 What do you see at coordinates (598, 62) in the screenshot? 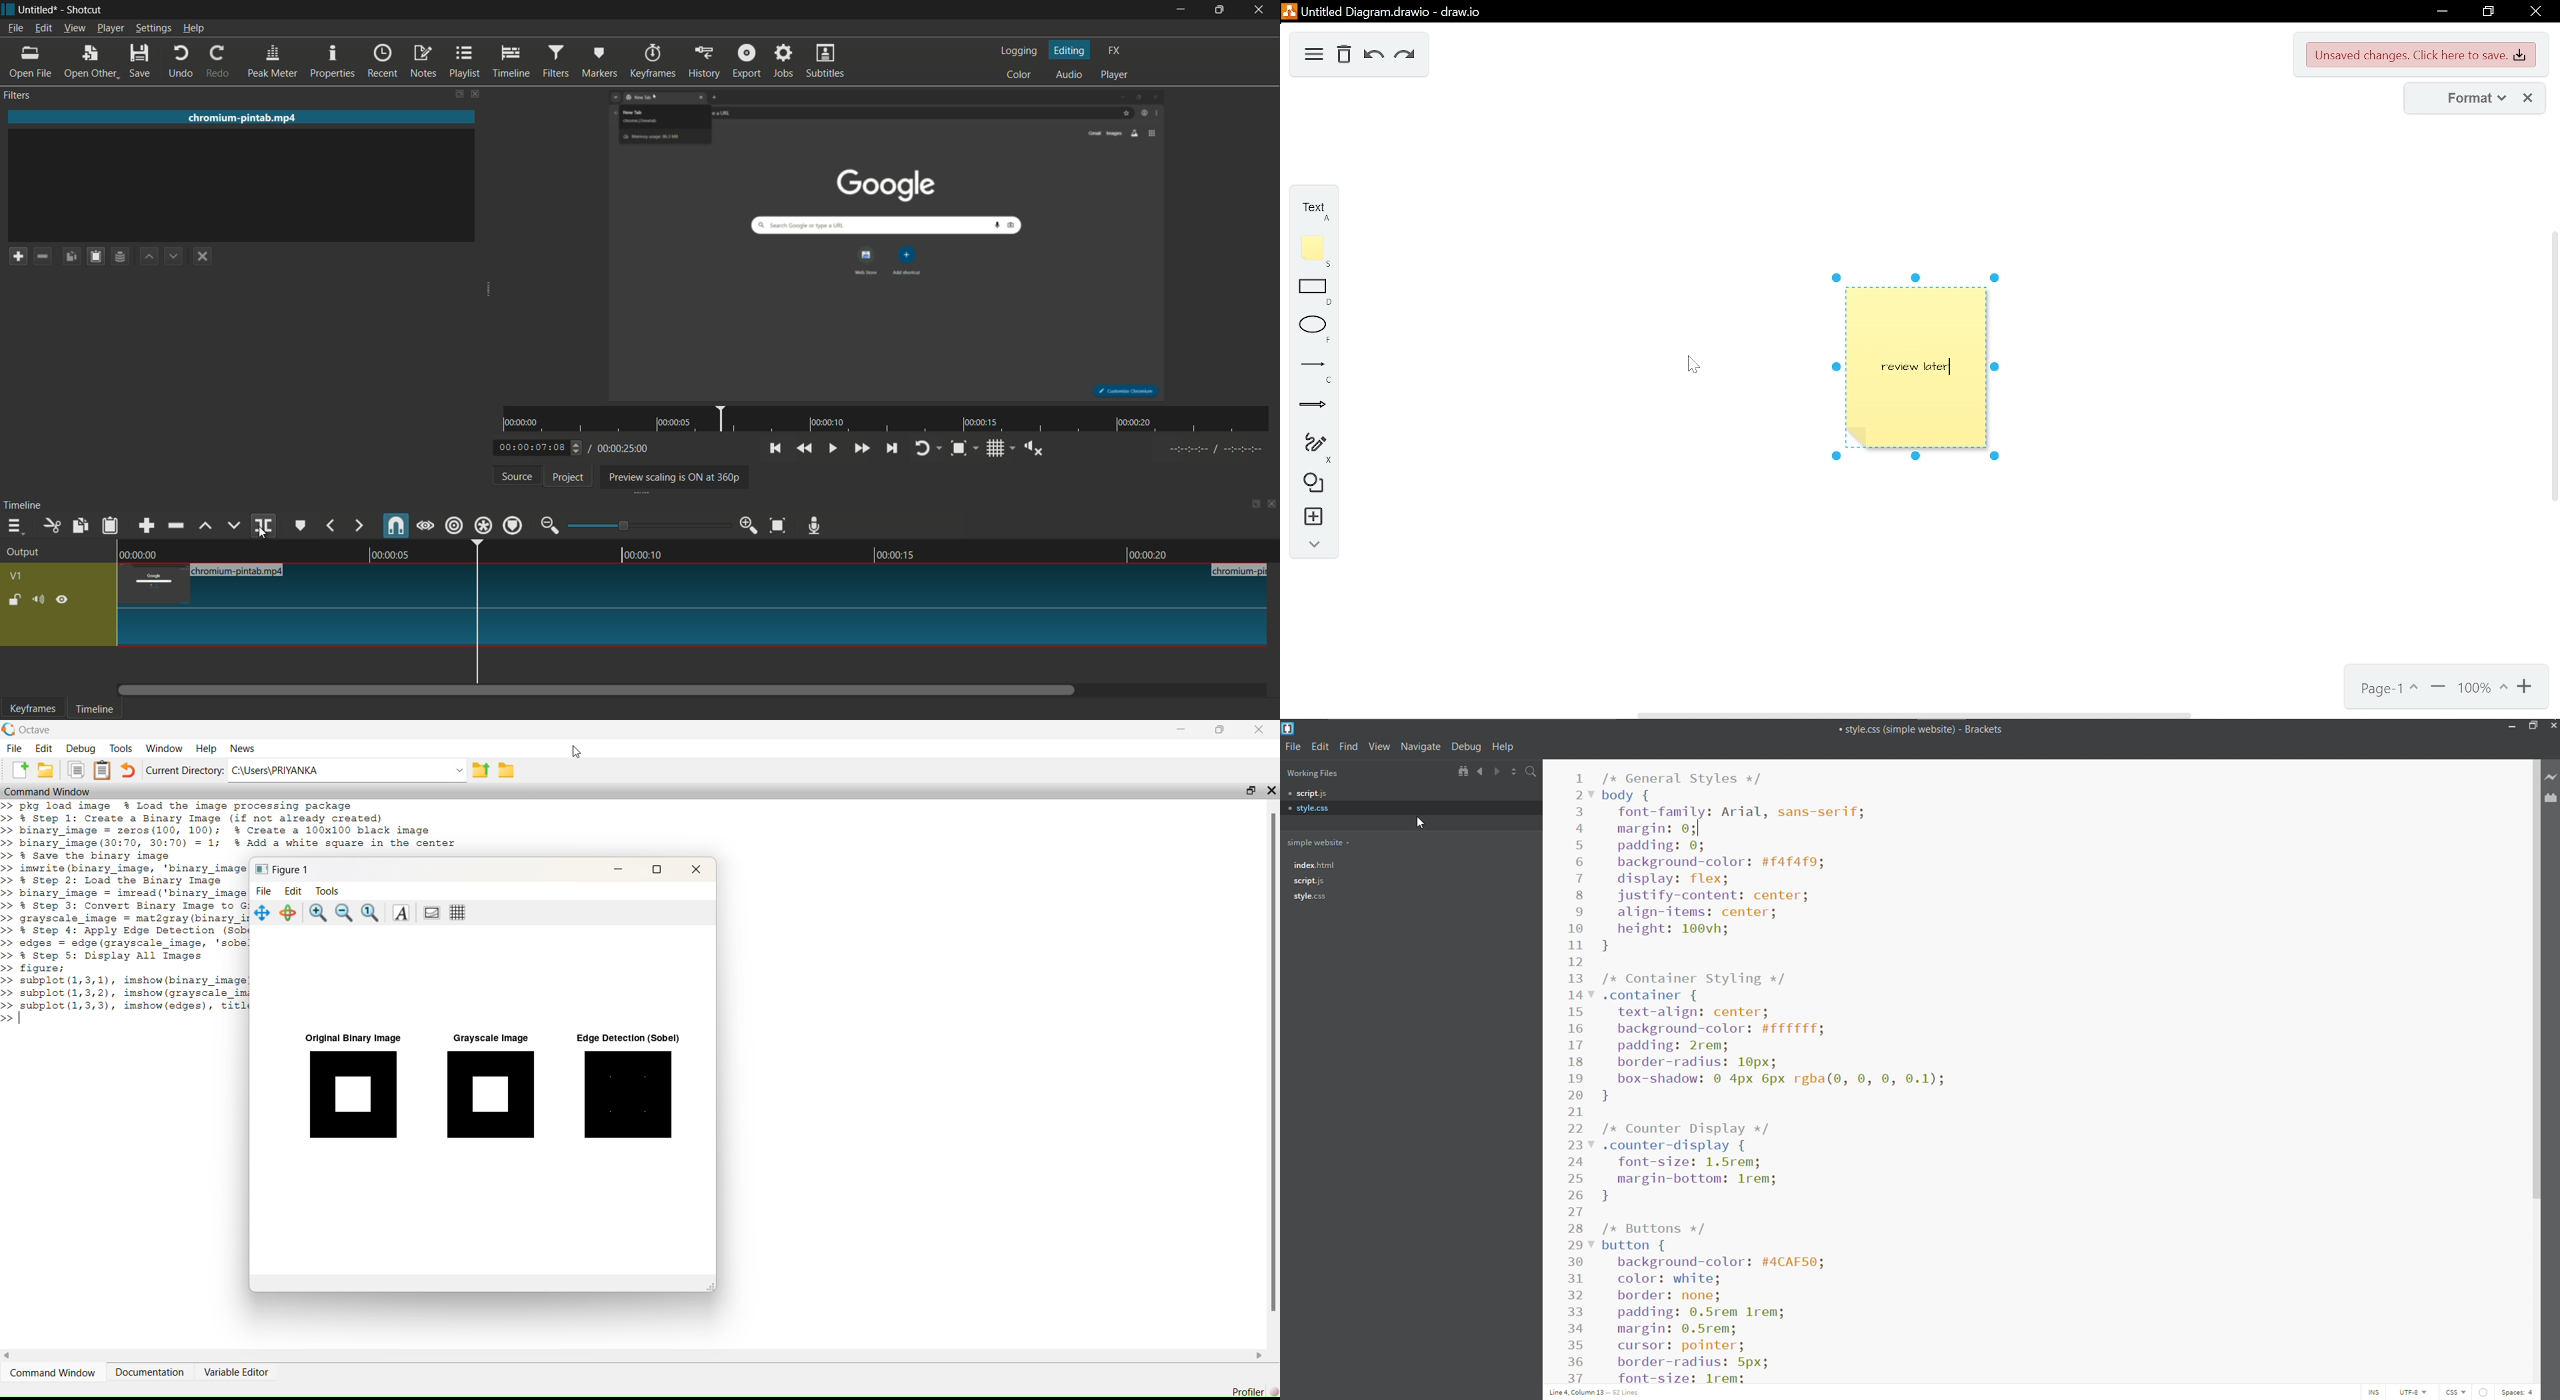
I see `markers` at bounding box center [598, 62].